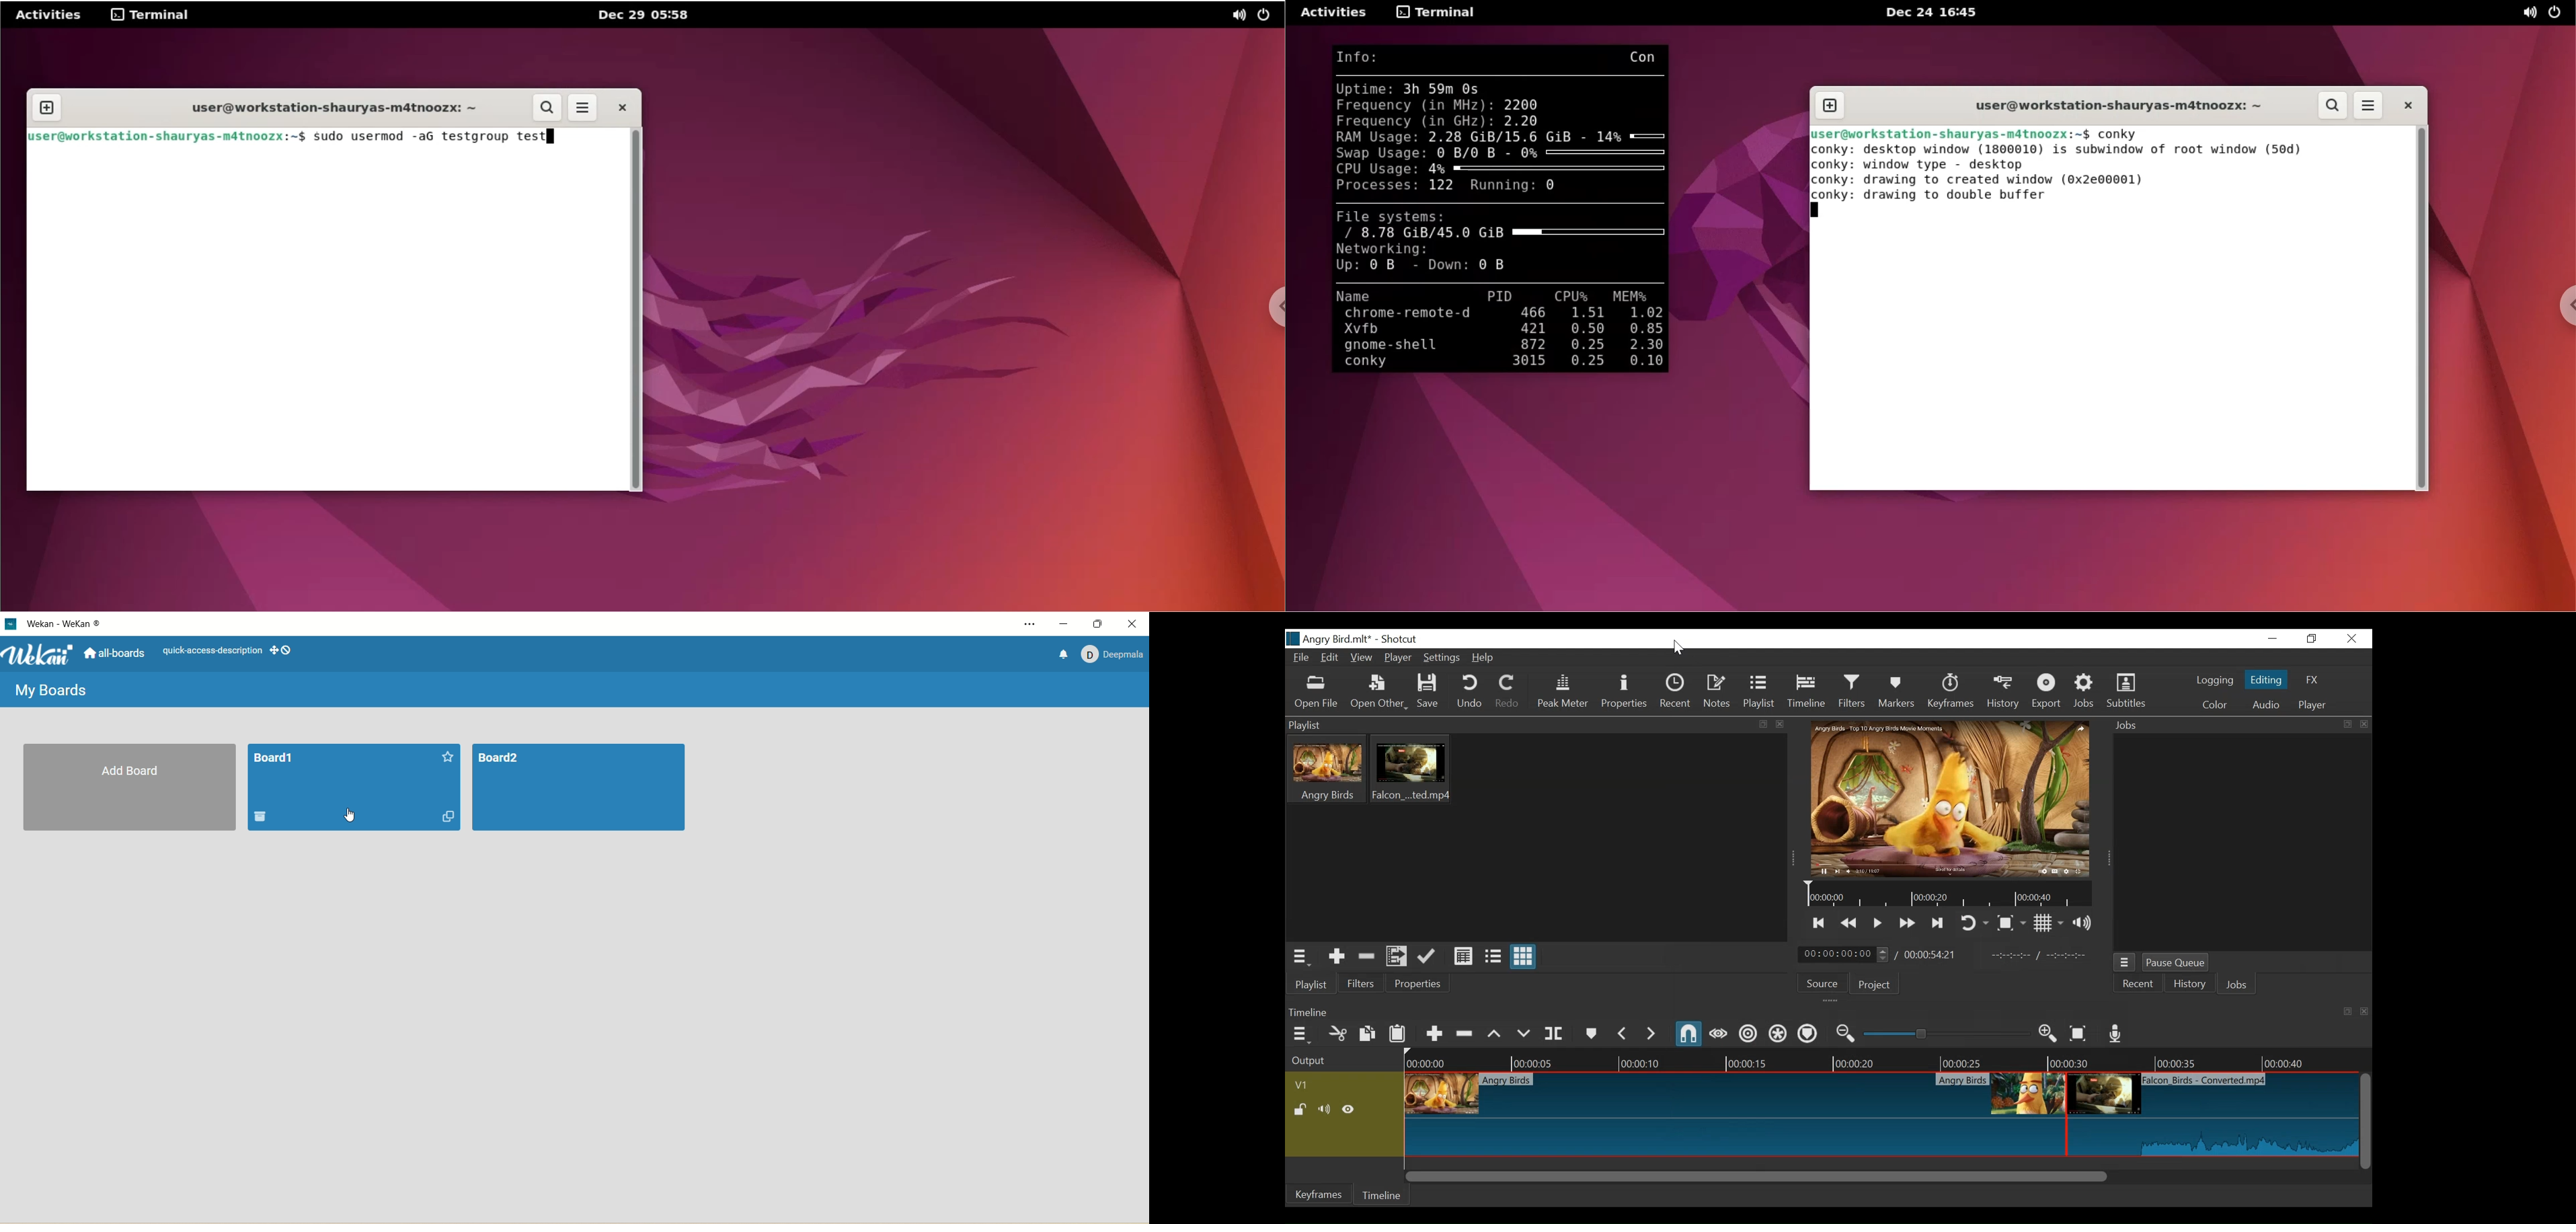  I want to click on Zoom Slider, so click(1947, 1034).